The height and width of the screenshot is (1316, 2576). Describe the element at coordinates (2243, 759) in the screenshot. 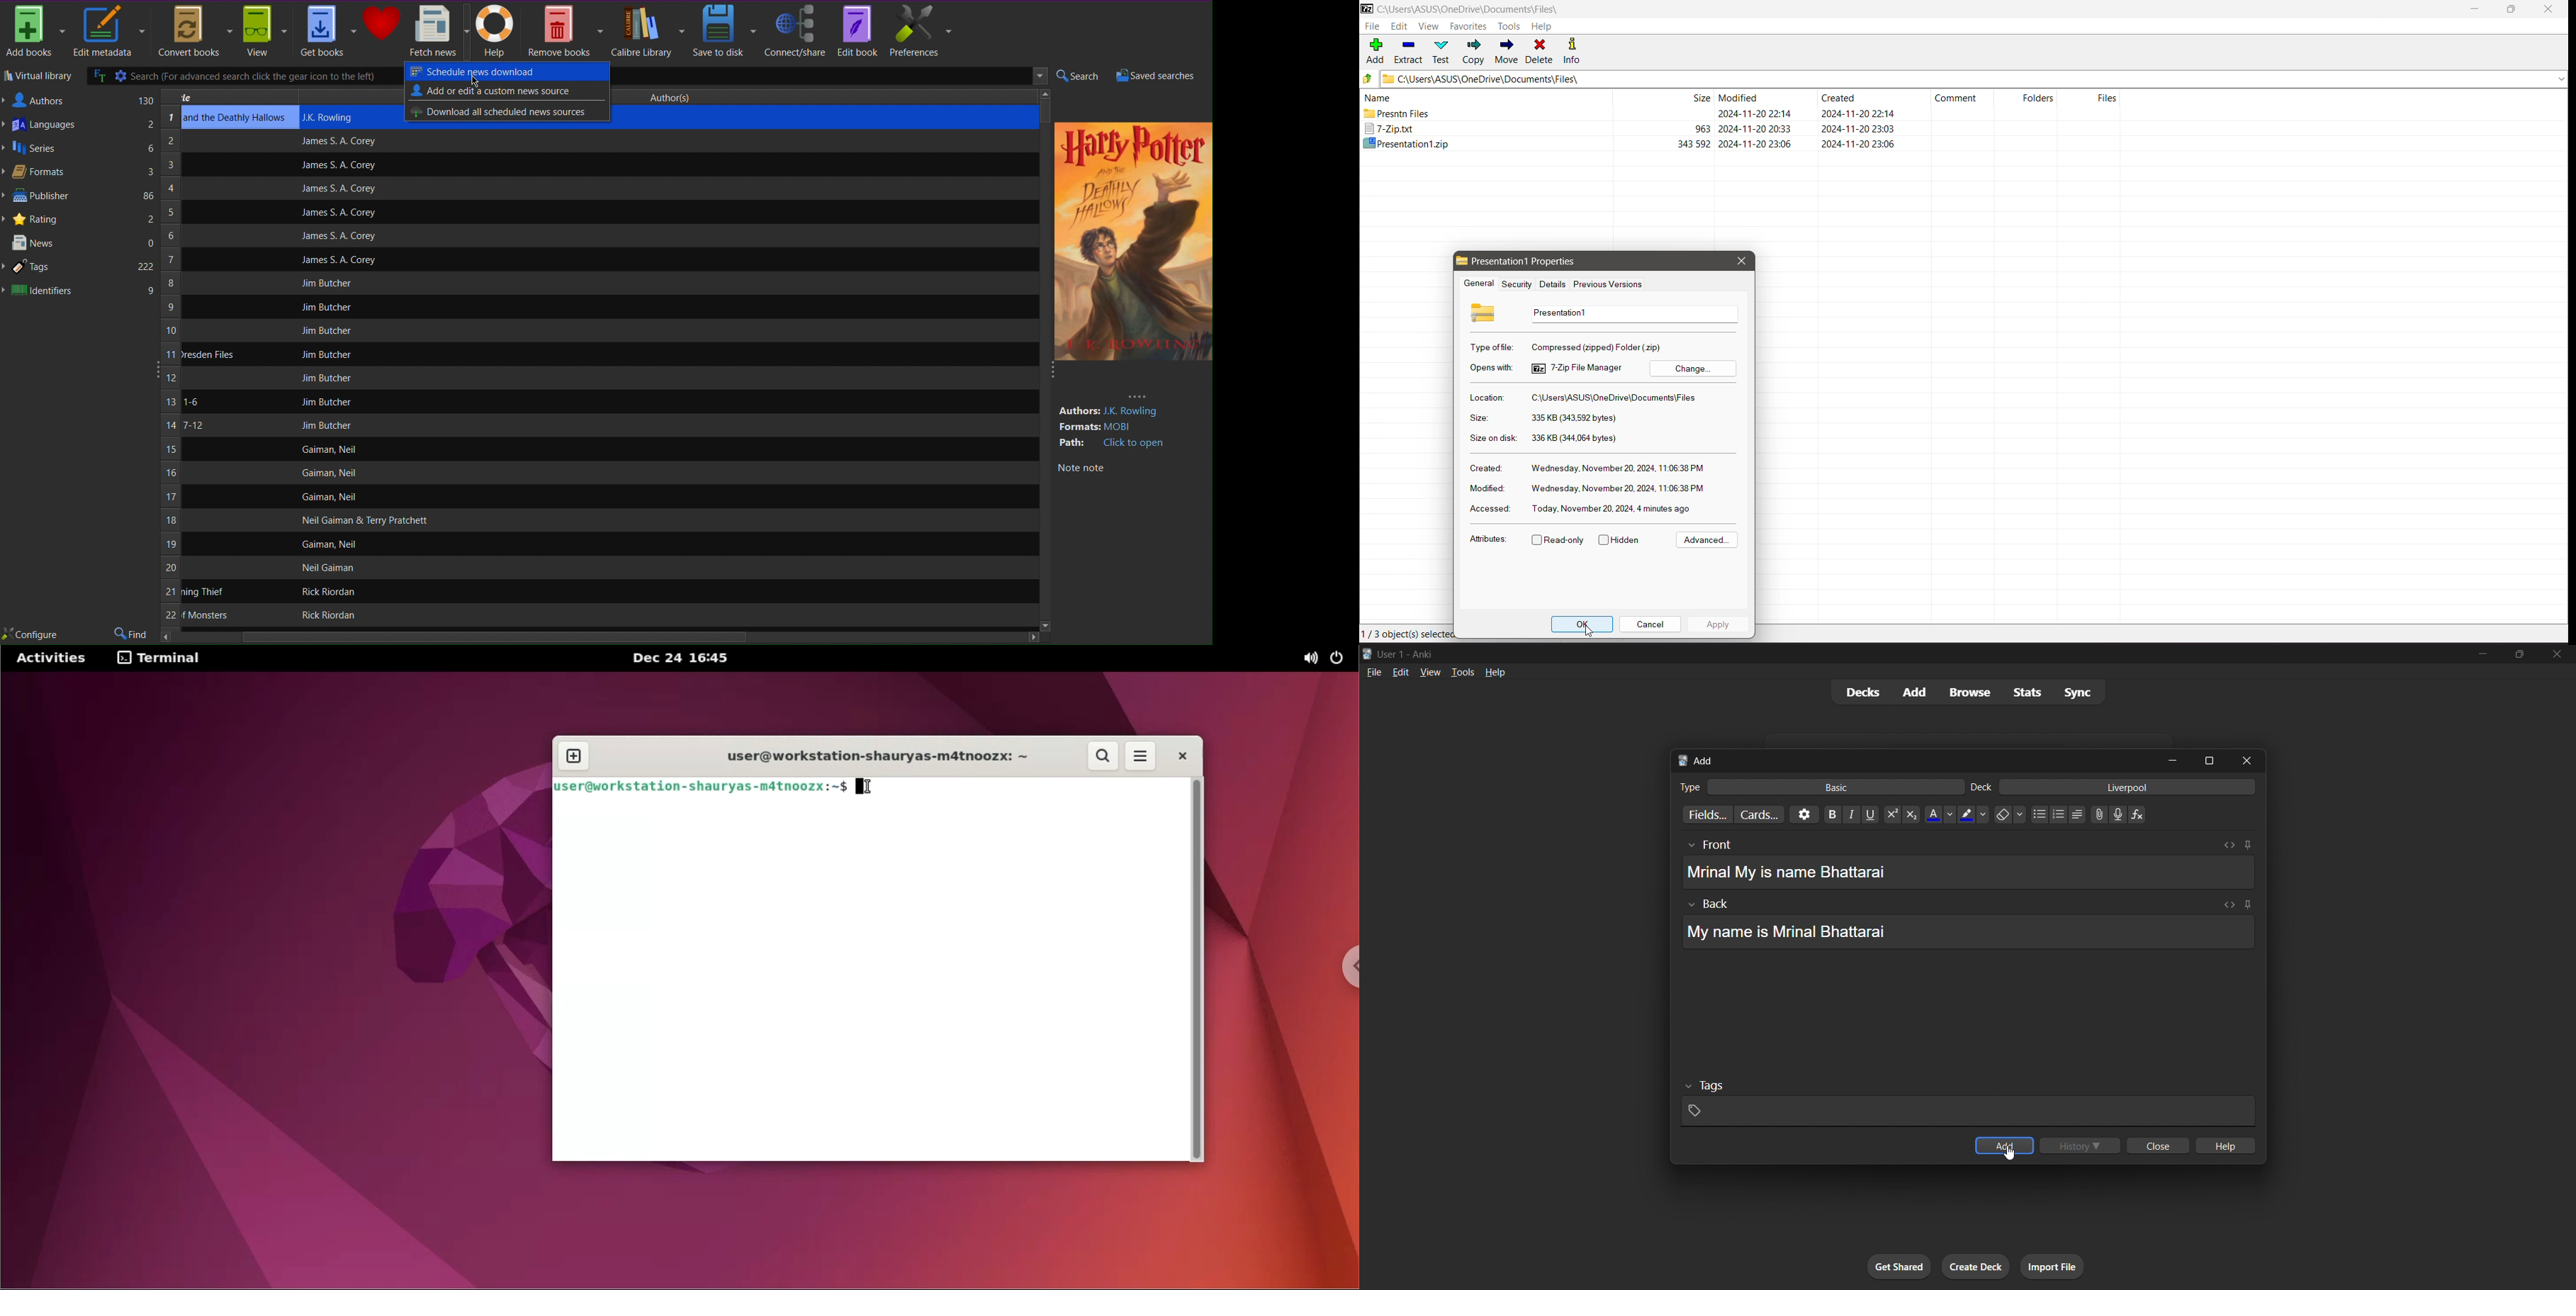

I see `close` at that location.